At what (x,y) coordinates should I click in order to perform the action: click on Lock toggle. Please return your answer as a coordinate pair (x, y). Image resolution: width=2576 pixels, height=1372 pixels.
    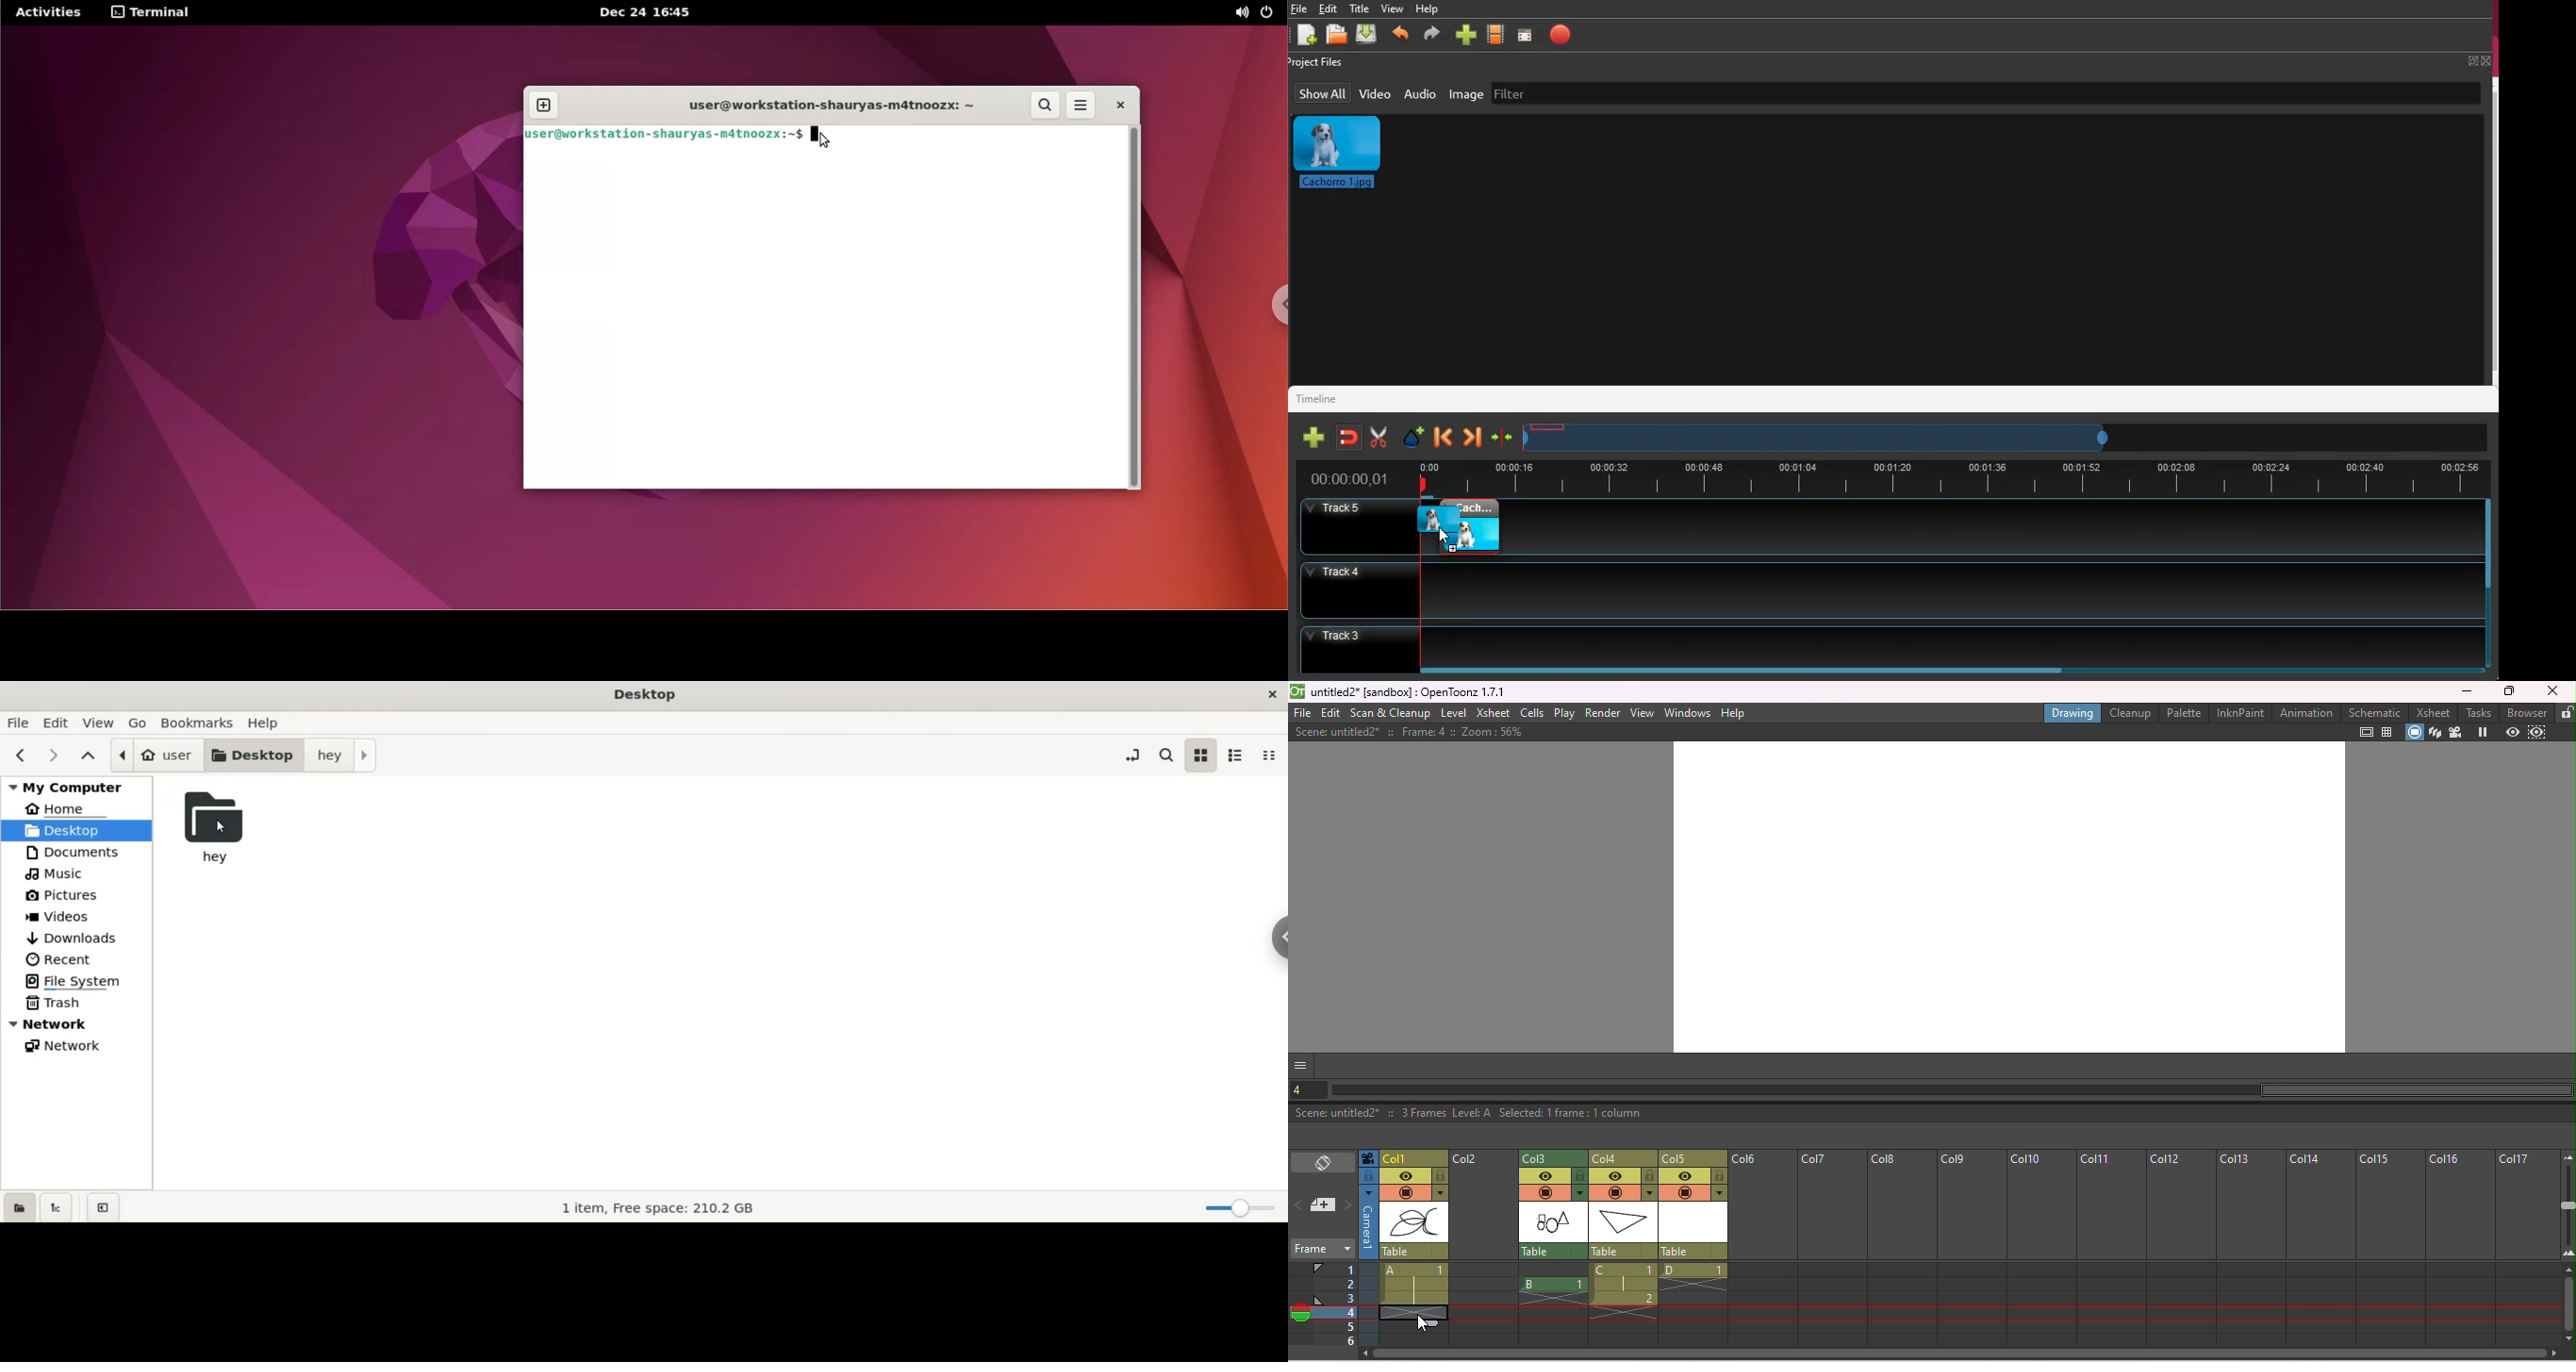
    Looking at the image, I should click on (1720, 1176).